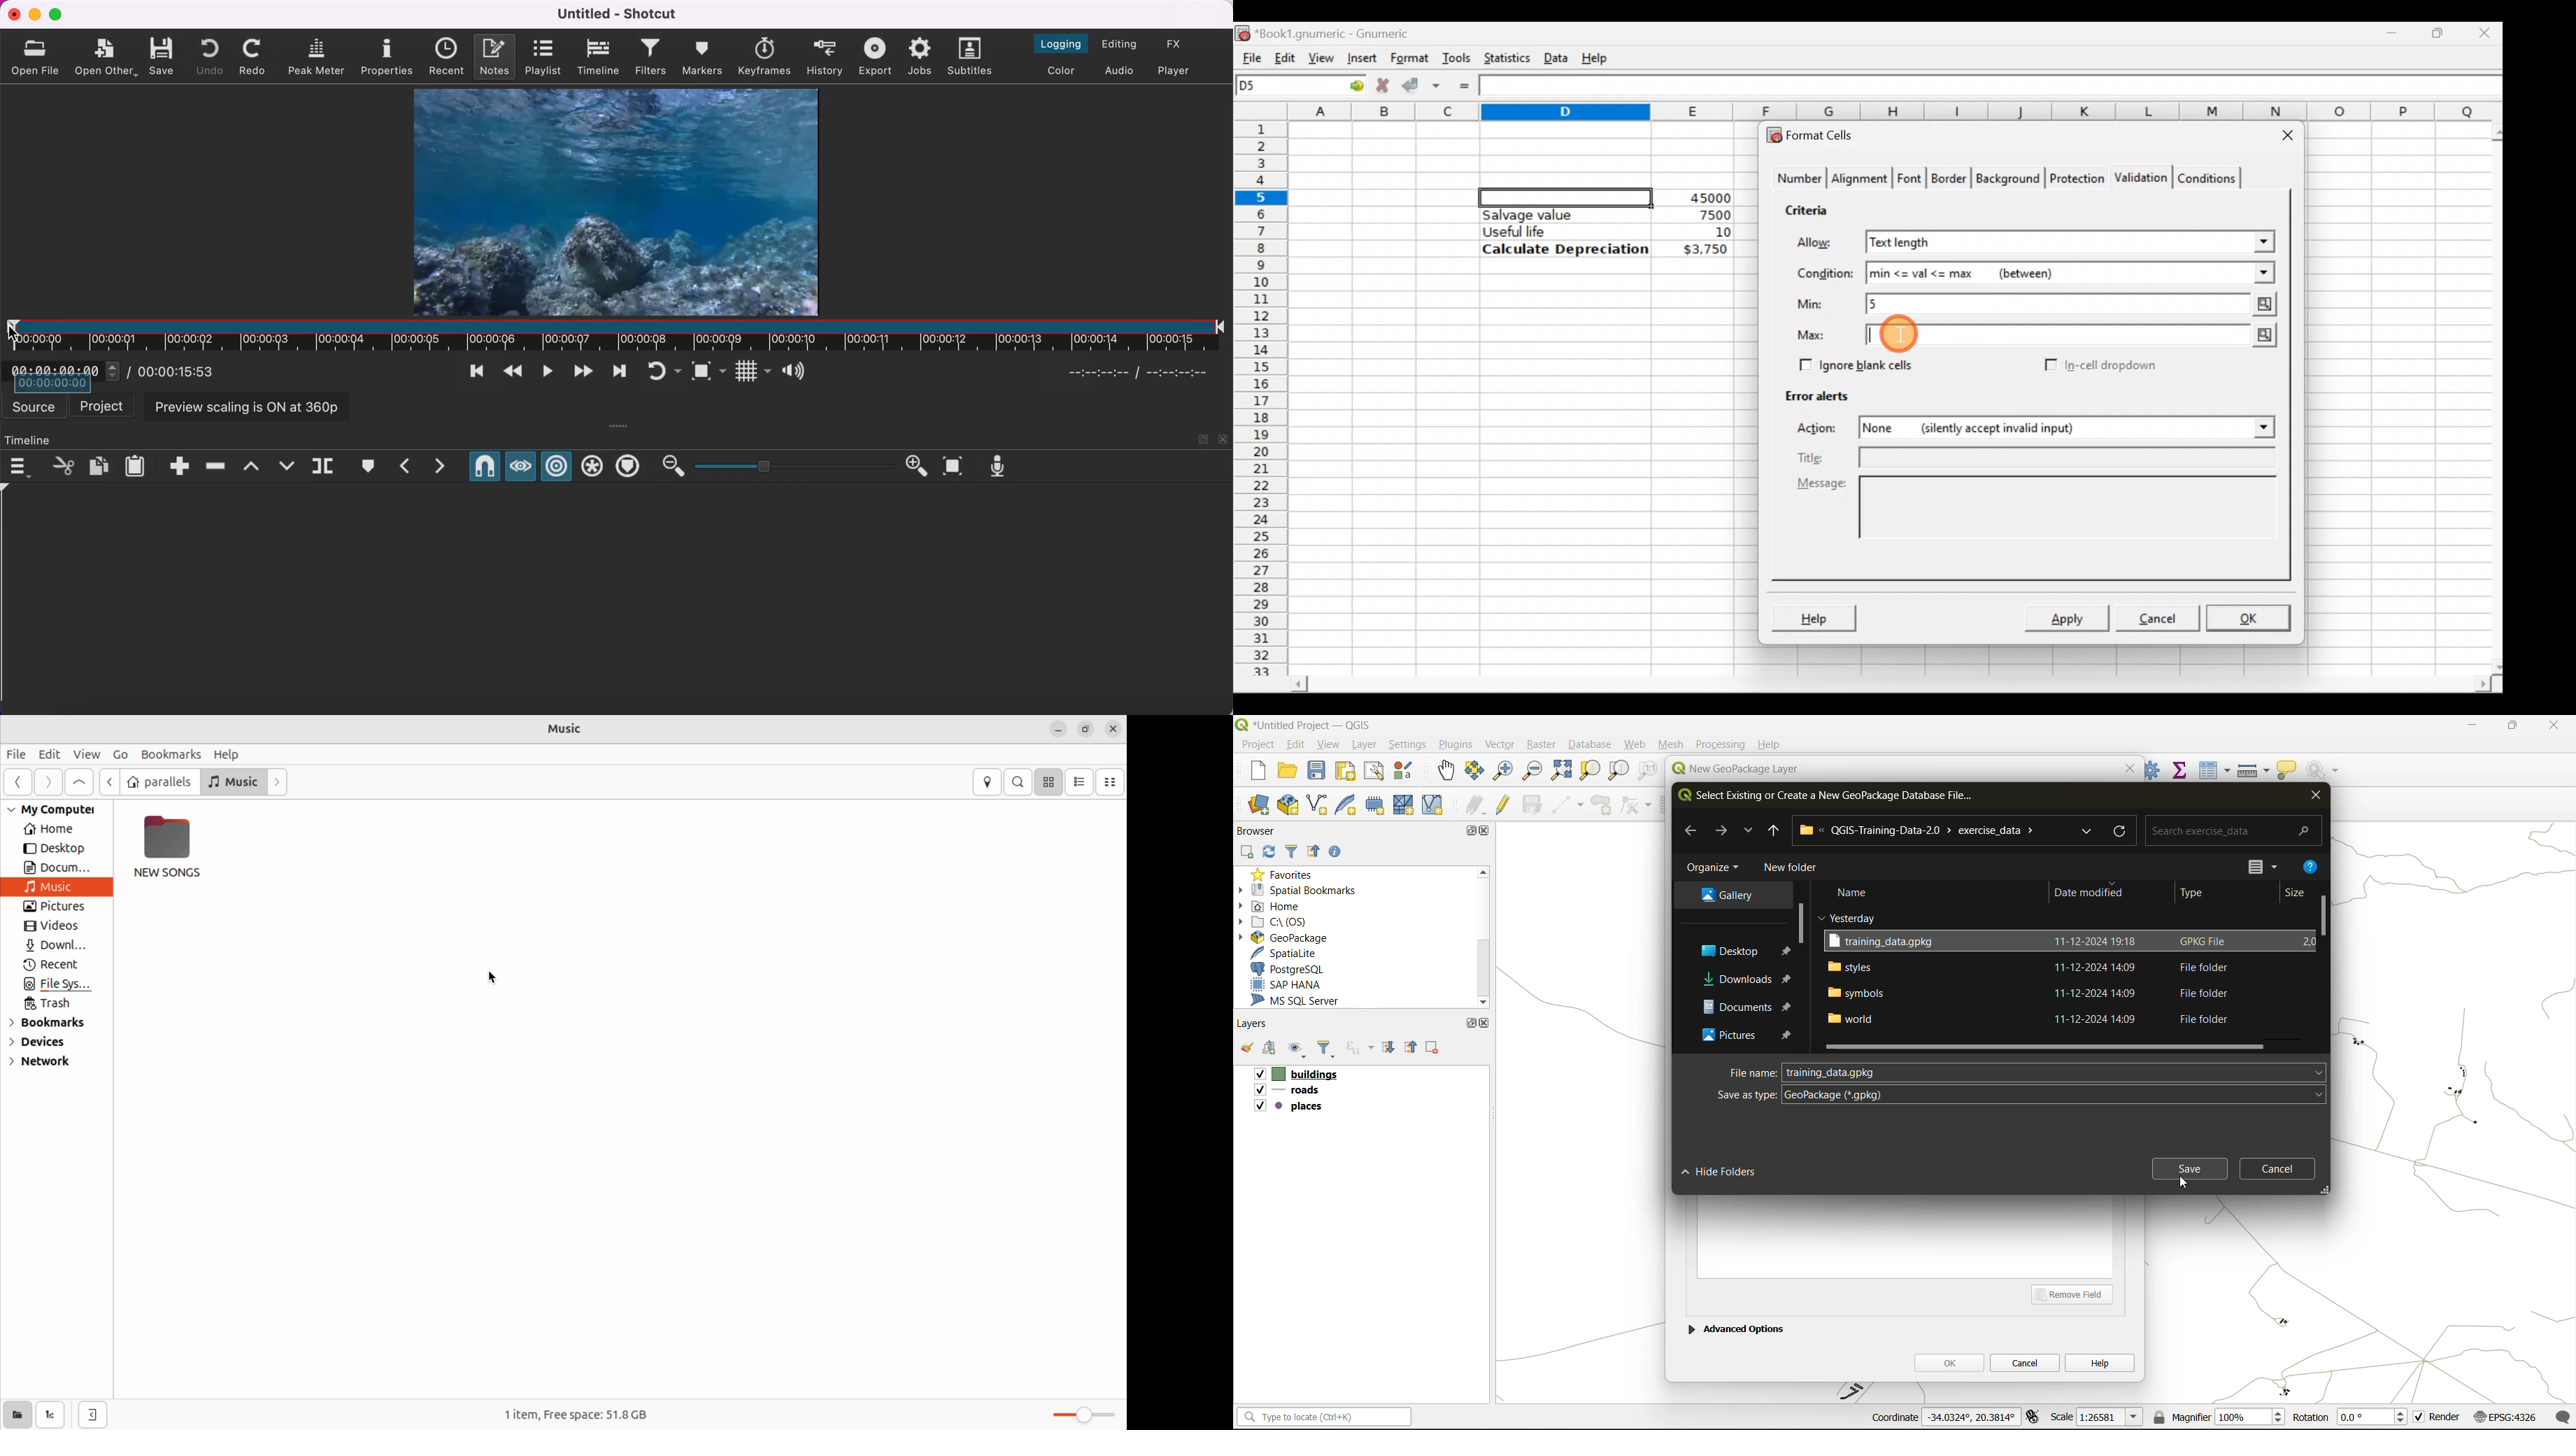 This screenshot has height=1456, width=2576. Describe the element at coordinates (1704, 250) in the screenshot. I see `$3,750` at that location.